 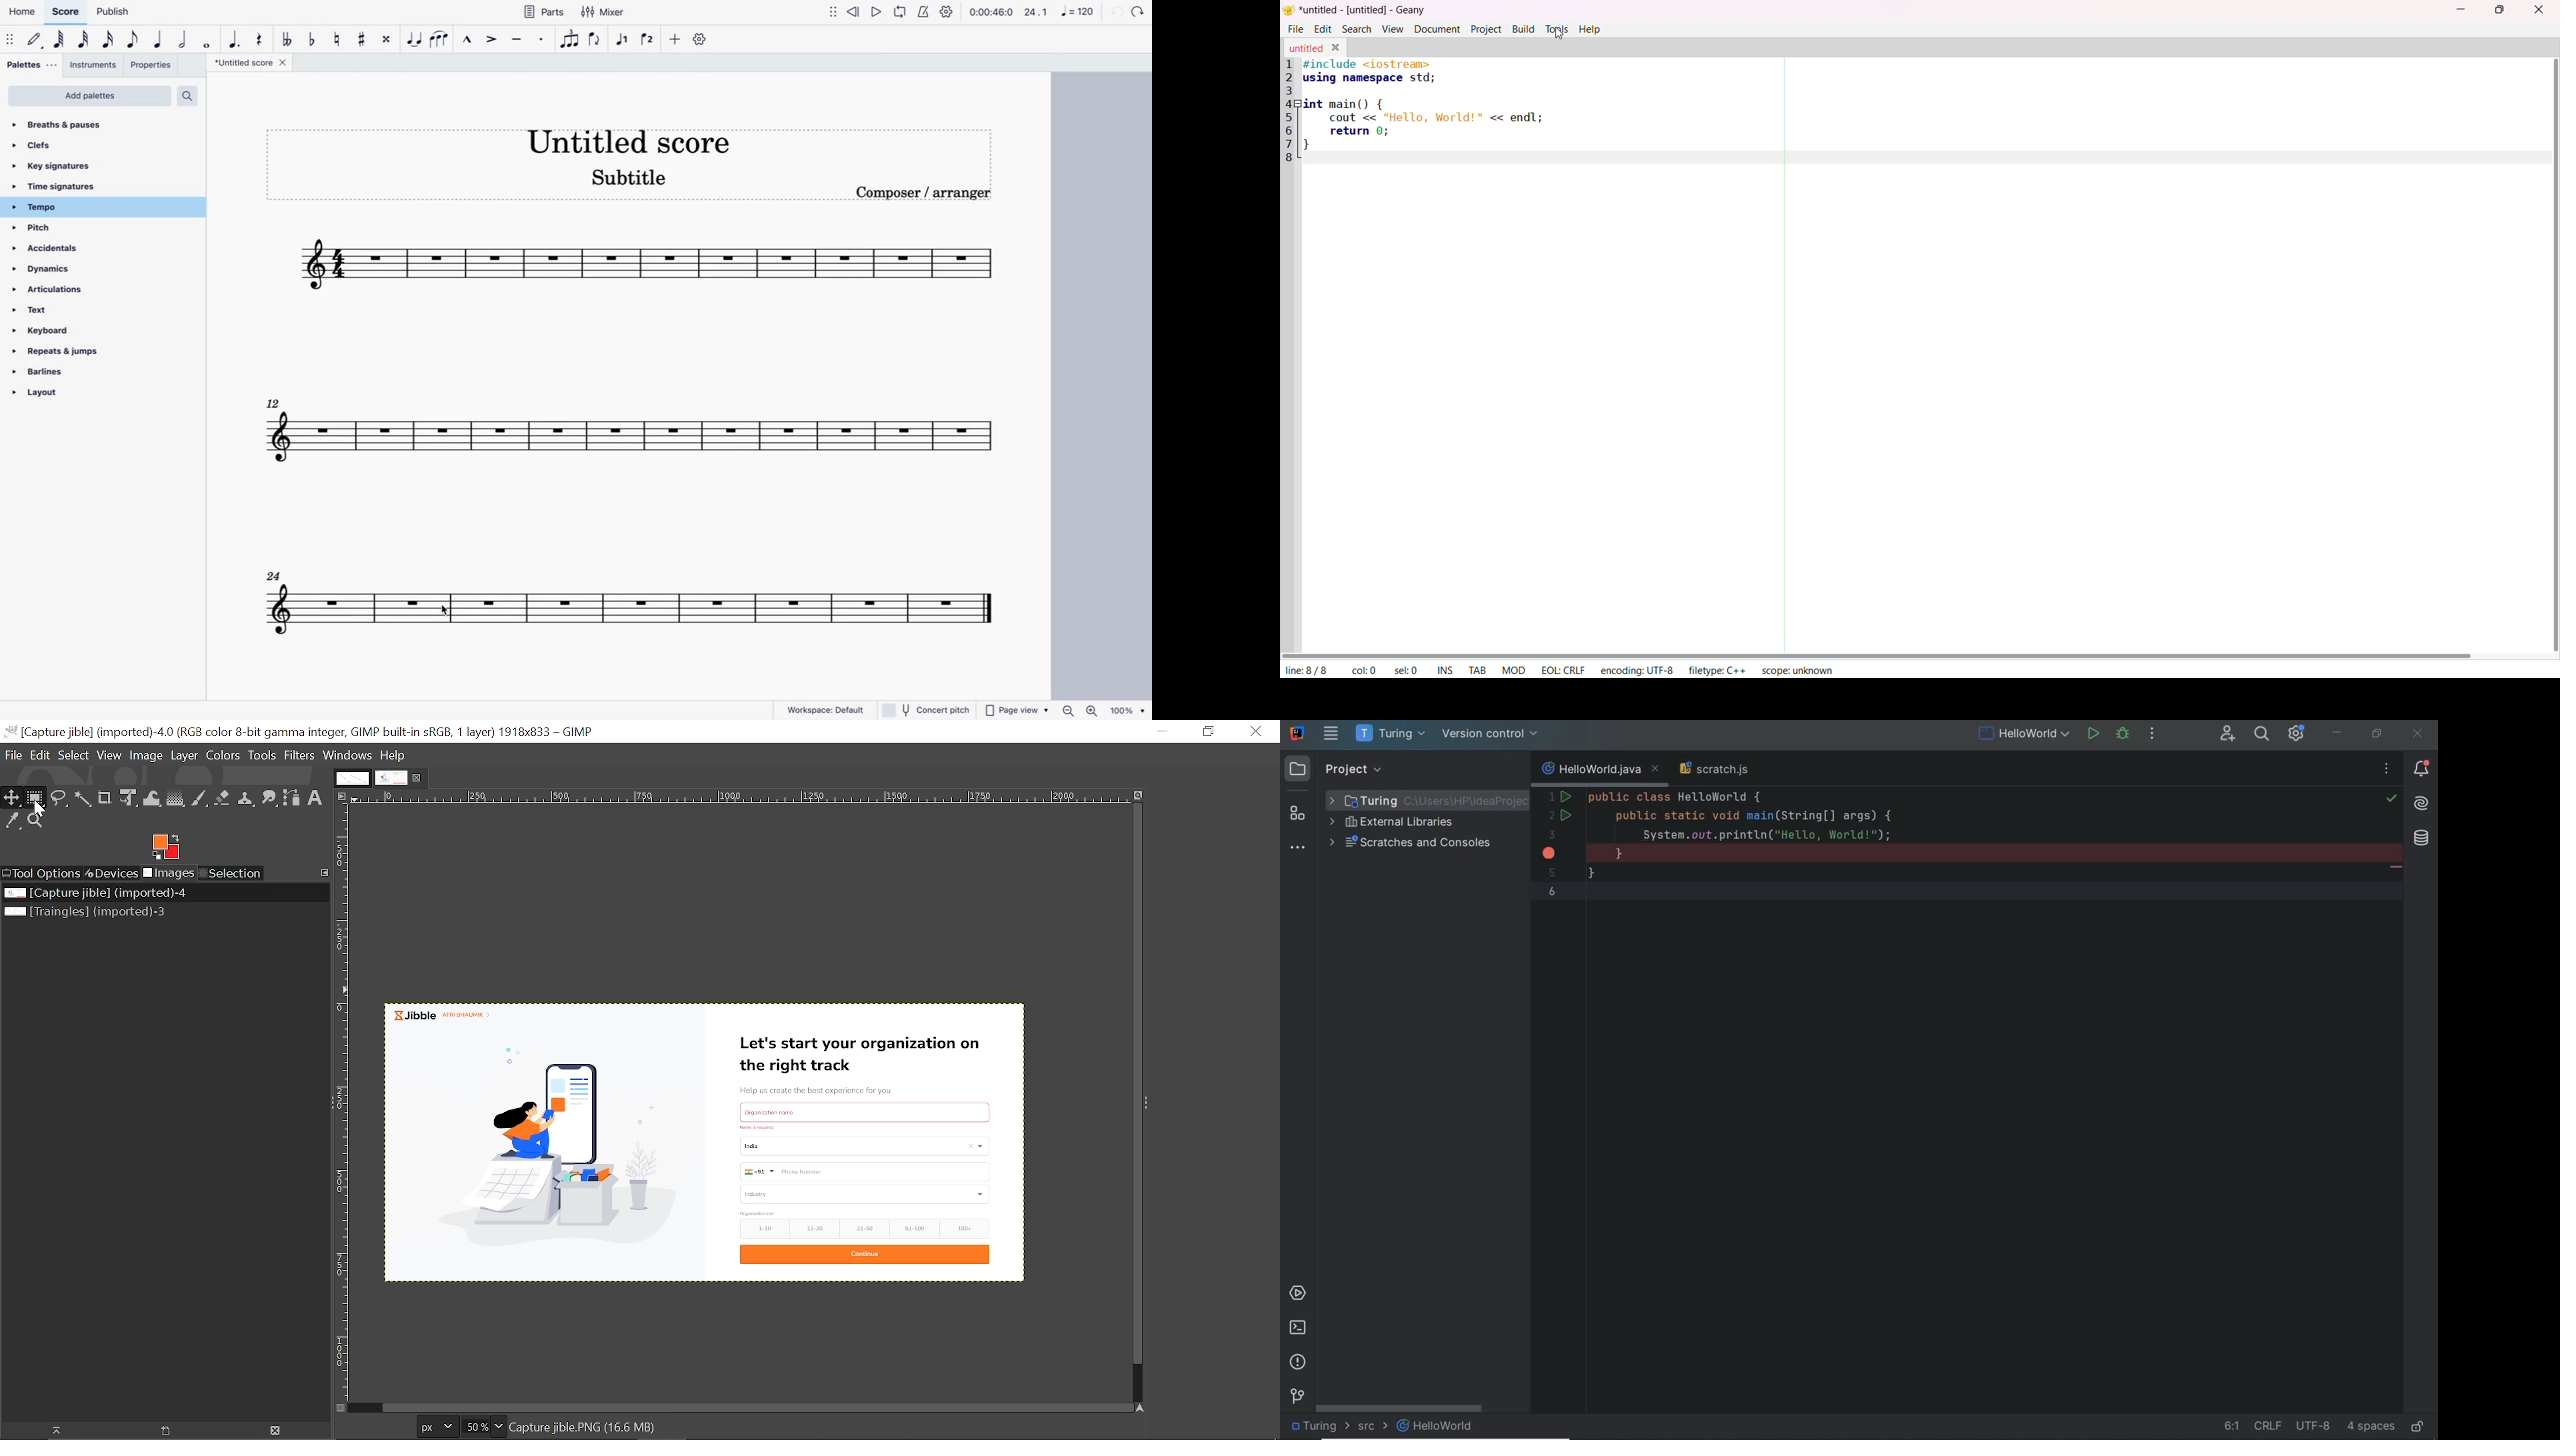 I want to click on staccato, so click(x=544, y=42).